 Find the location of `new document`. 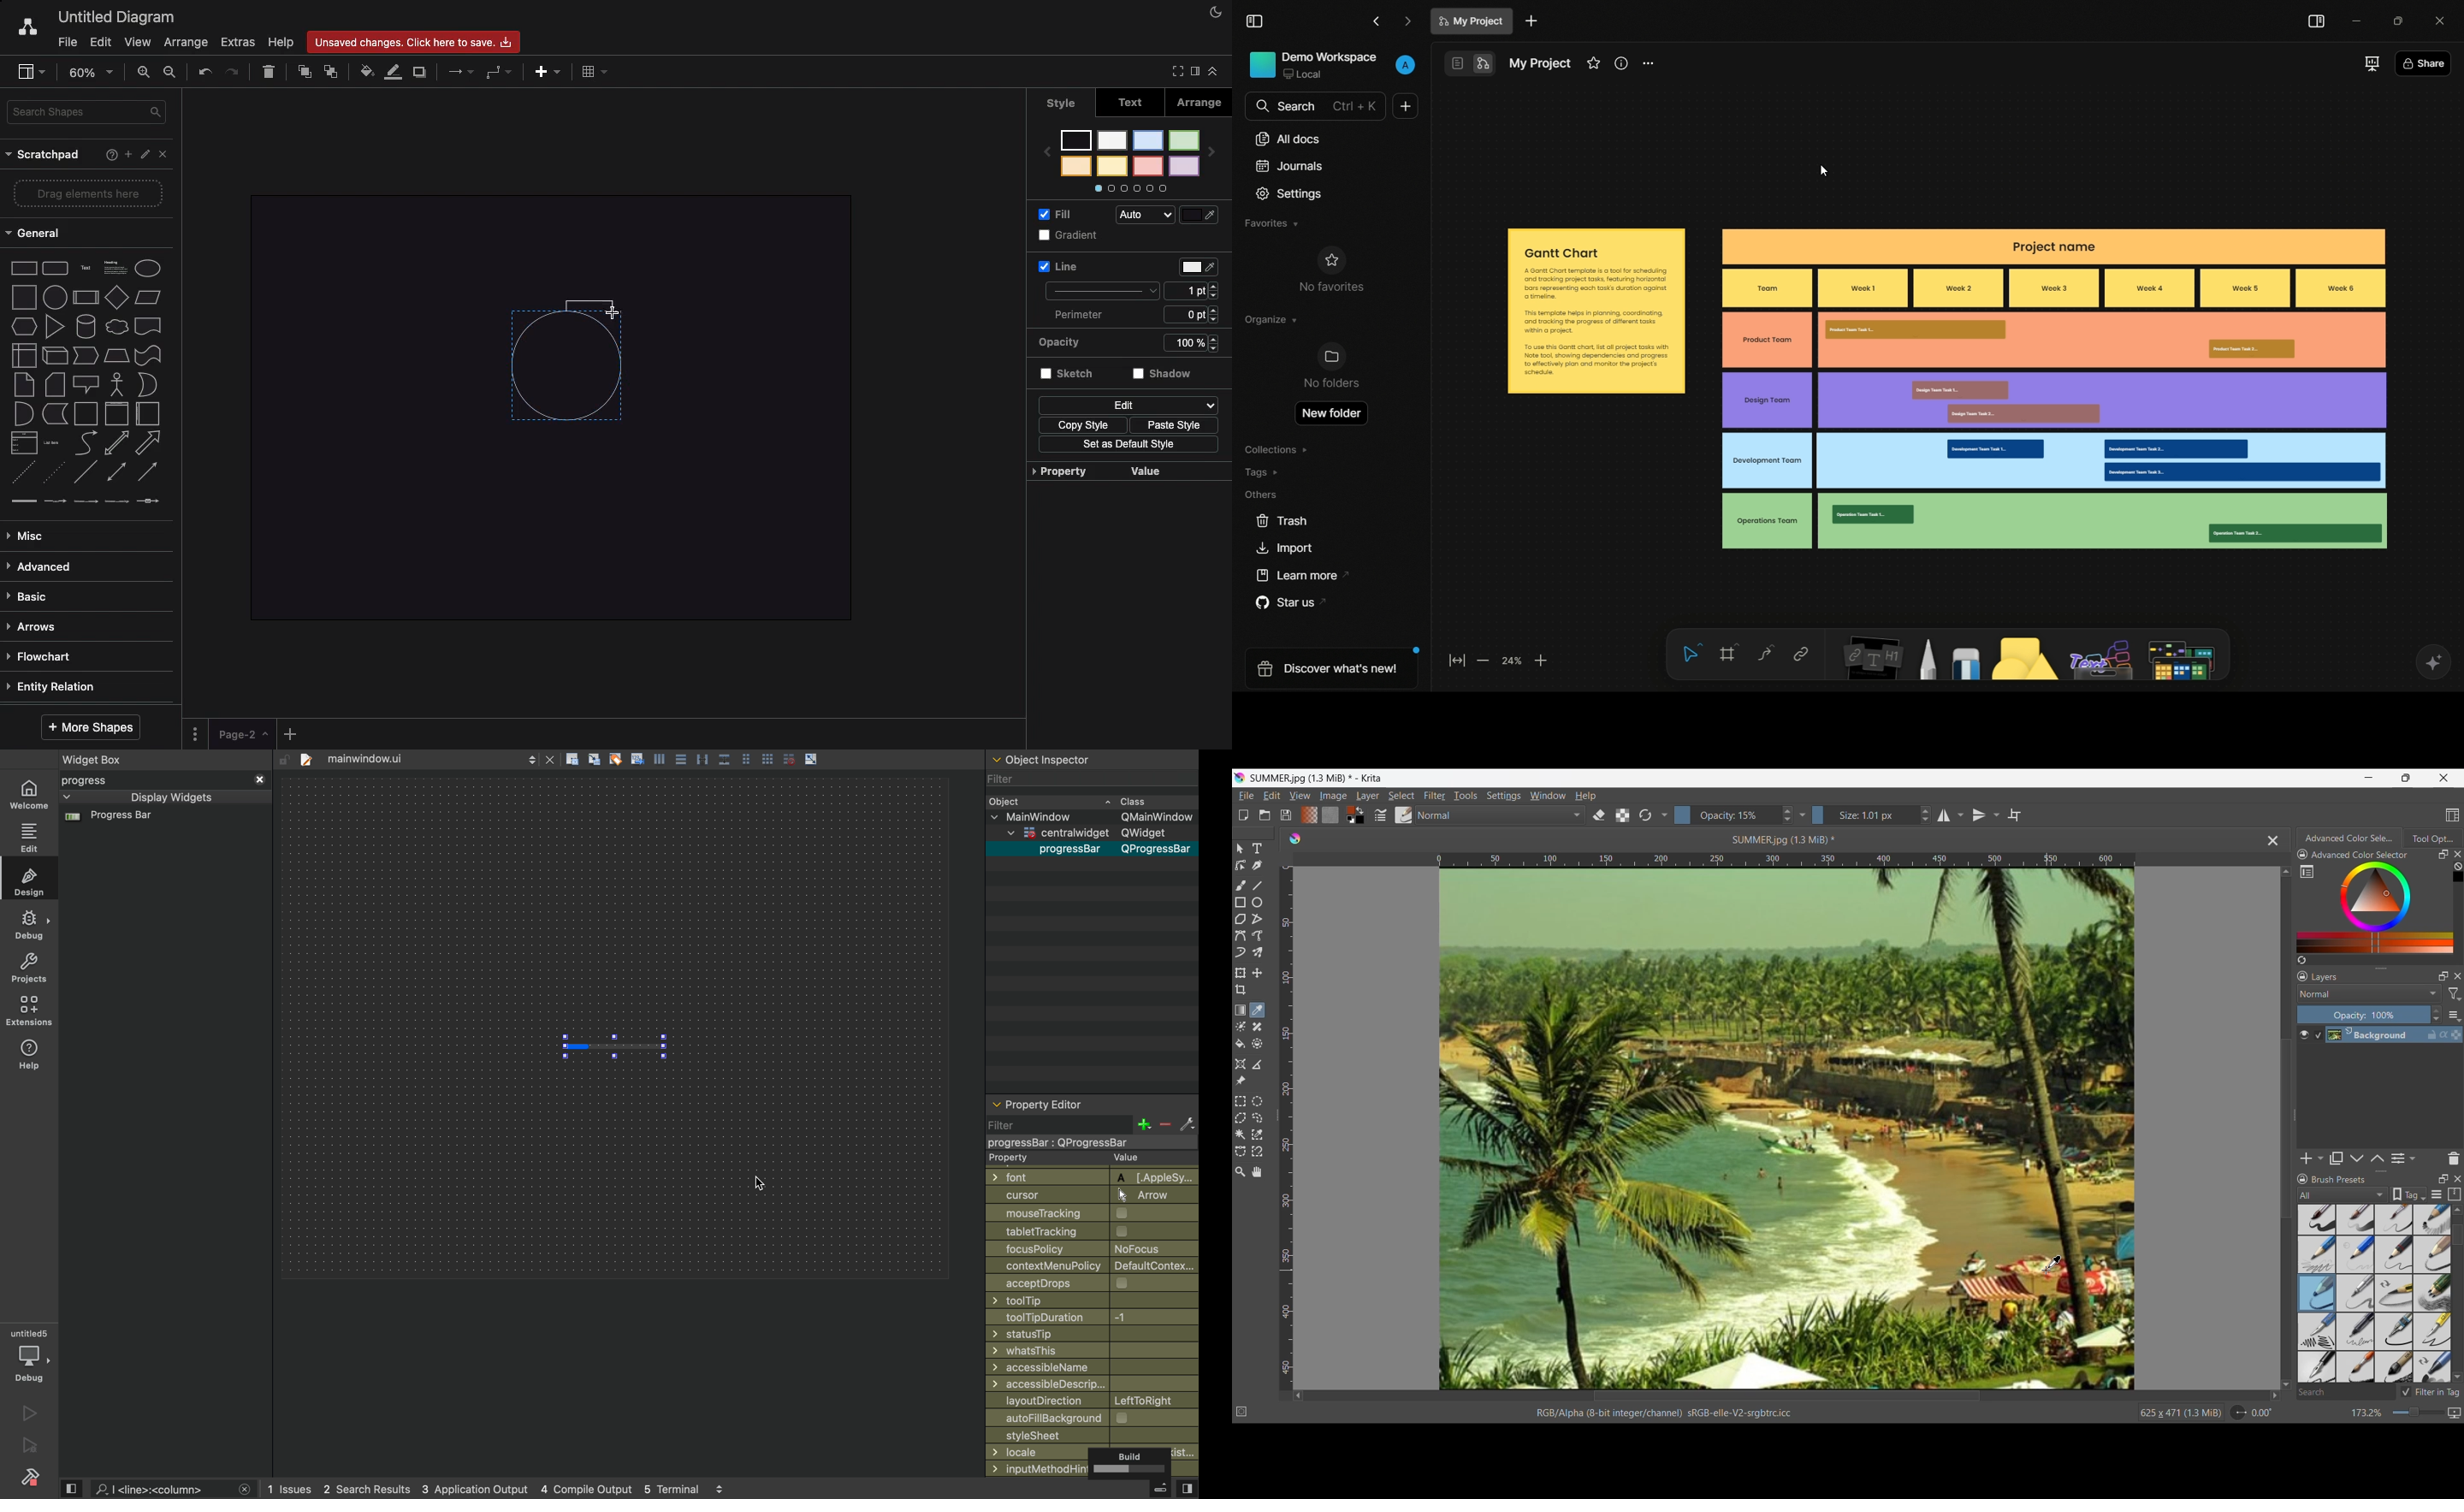

new document is located at coordinates (1407, 106).